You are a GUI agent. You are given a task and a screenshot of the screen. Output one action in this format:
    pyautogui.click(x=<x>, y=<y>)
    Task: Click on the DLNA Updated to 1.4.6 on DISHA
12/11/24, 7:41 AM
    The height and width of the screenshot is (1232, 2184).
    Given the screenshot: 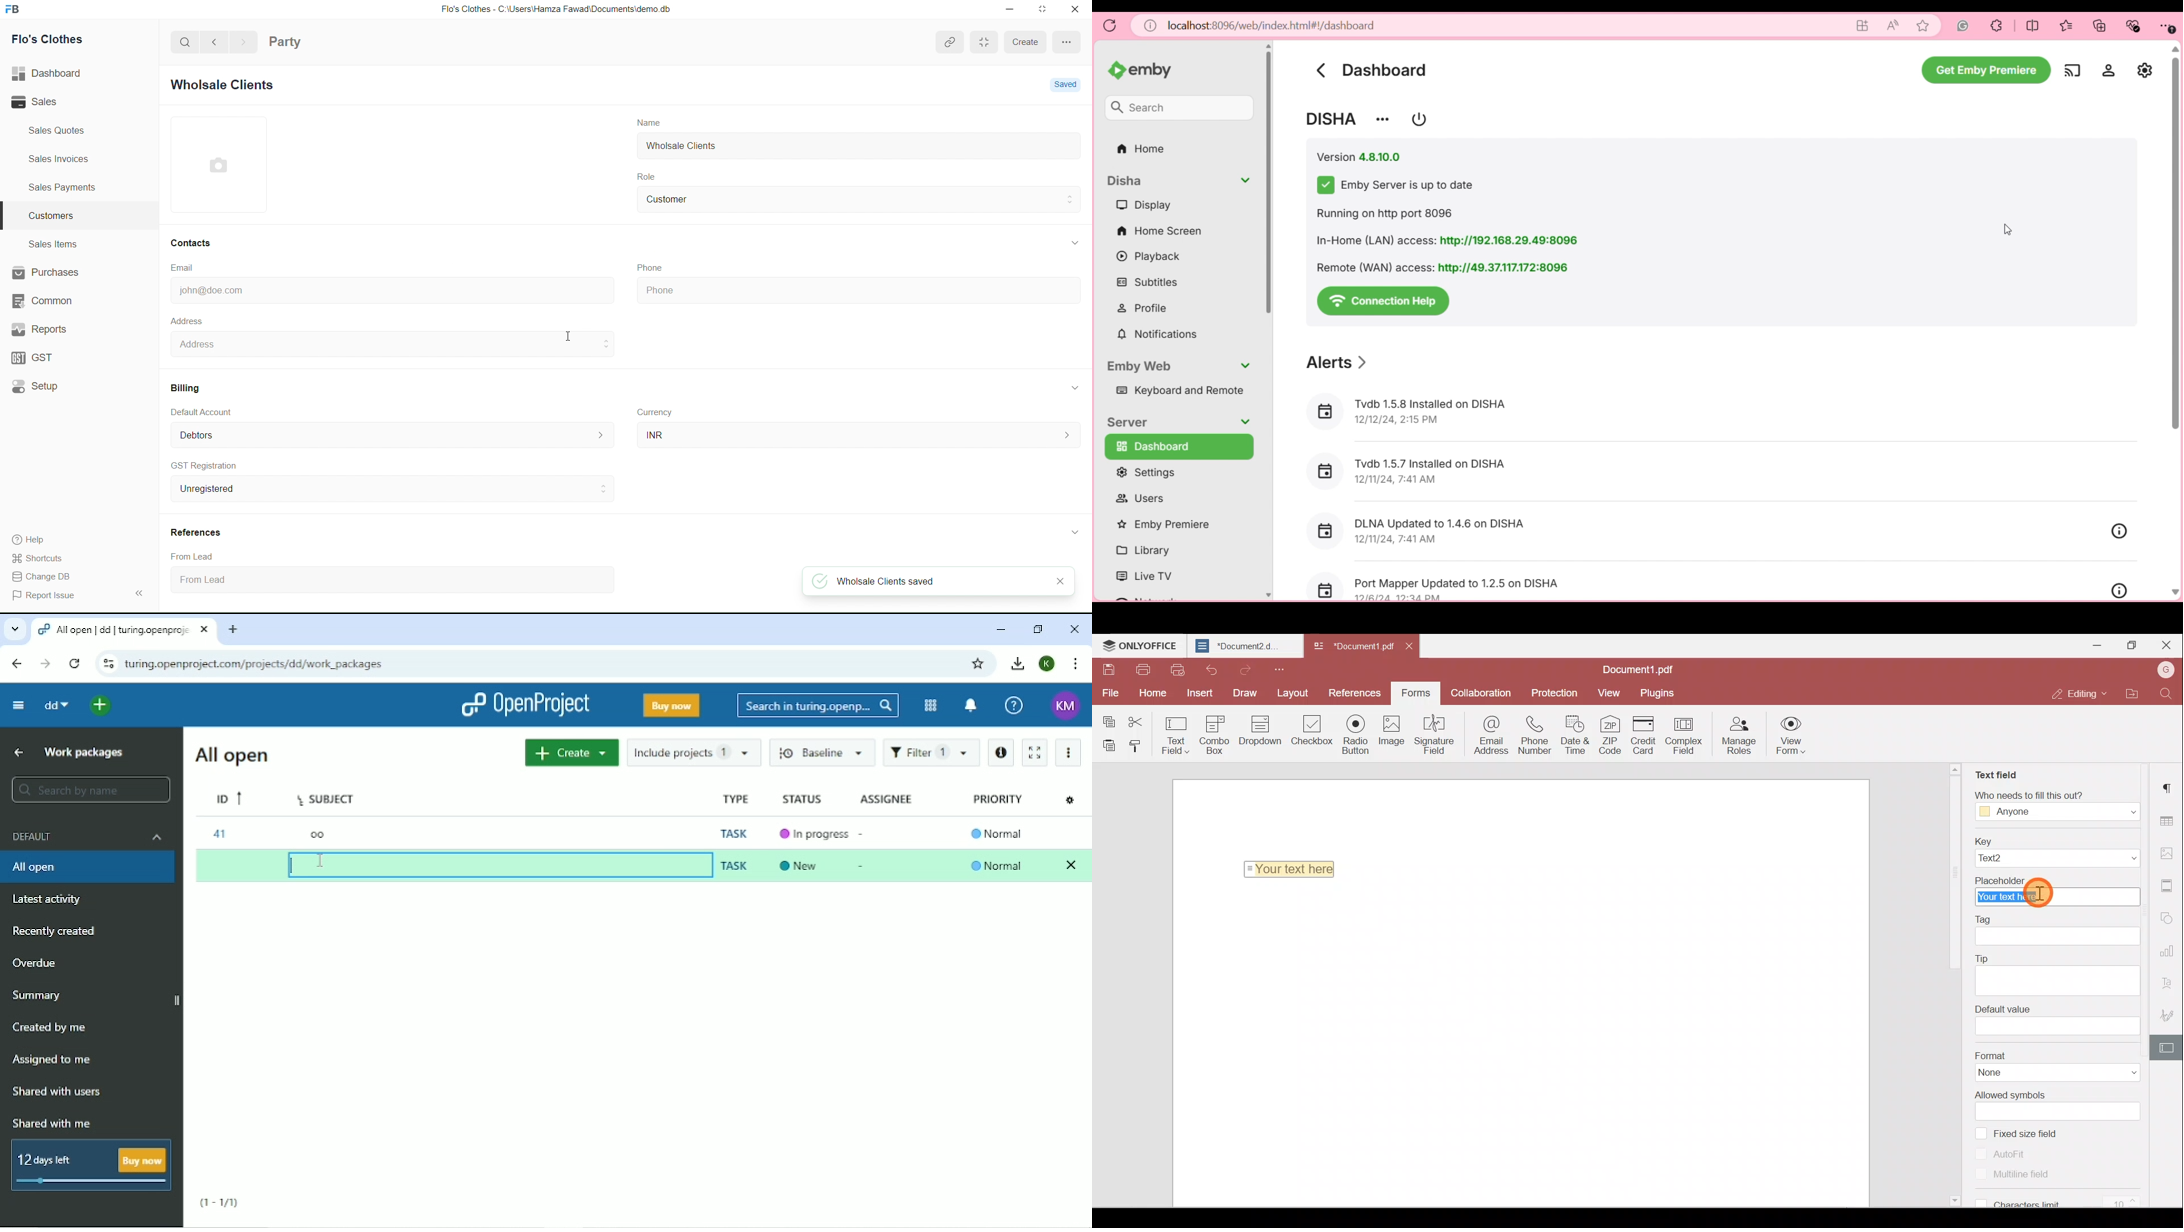 What is the action you would take?
    pyautogui.click(x=1441, y=532)
    